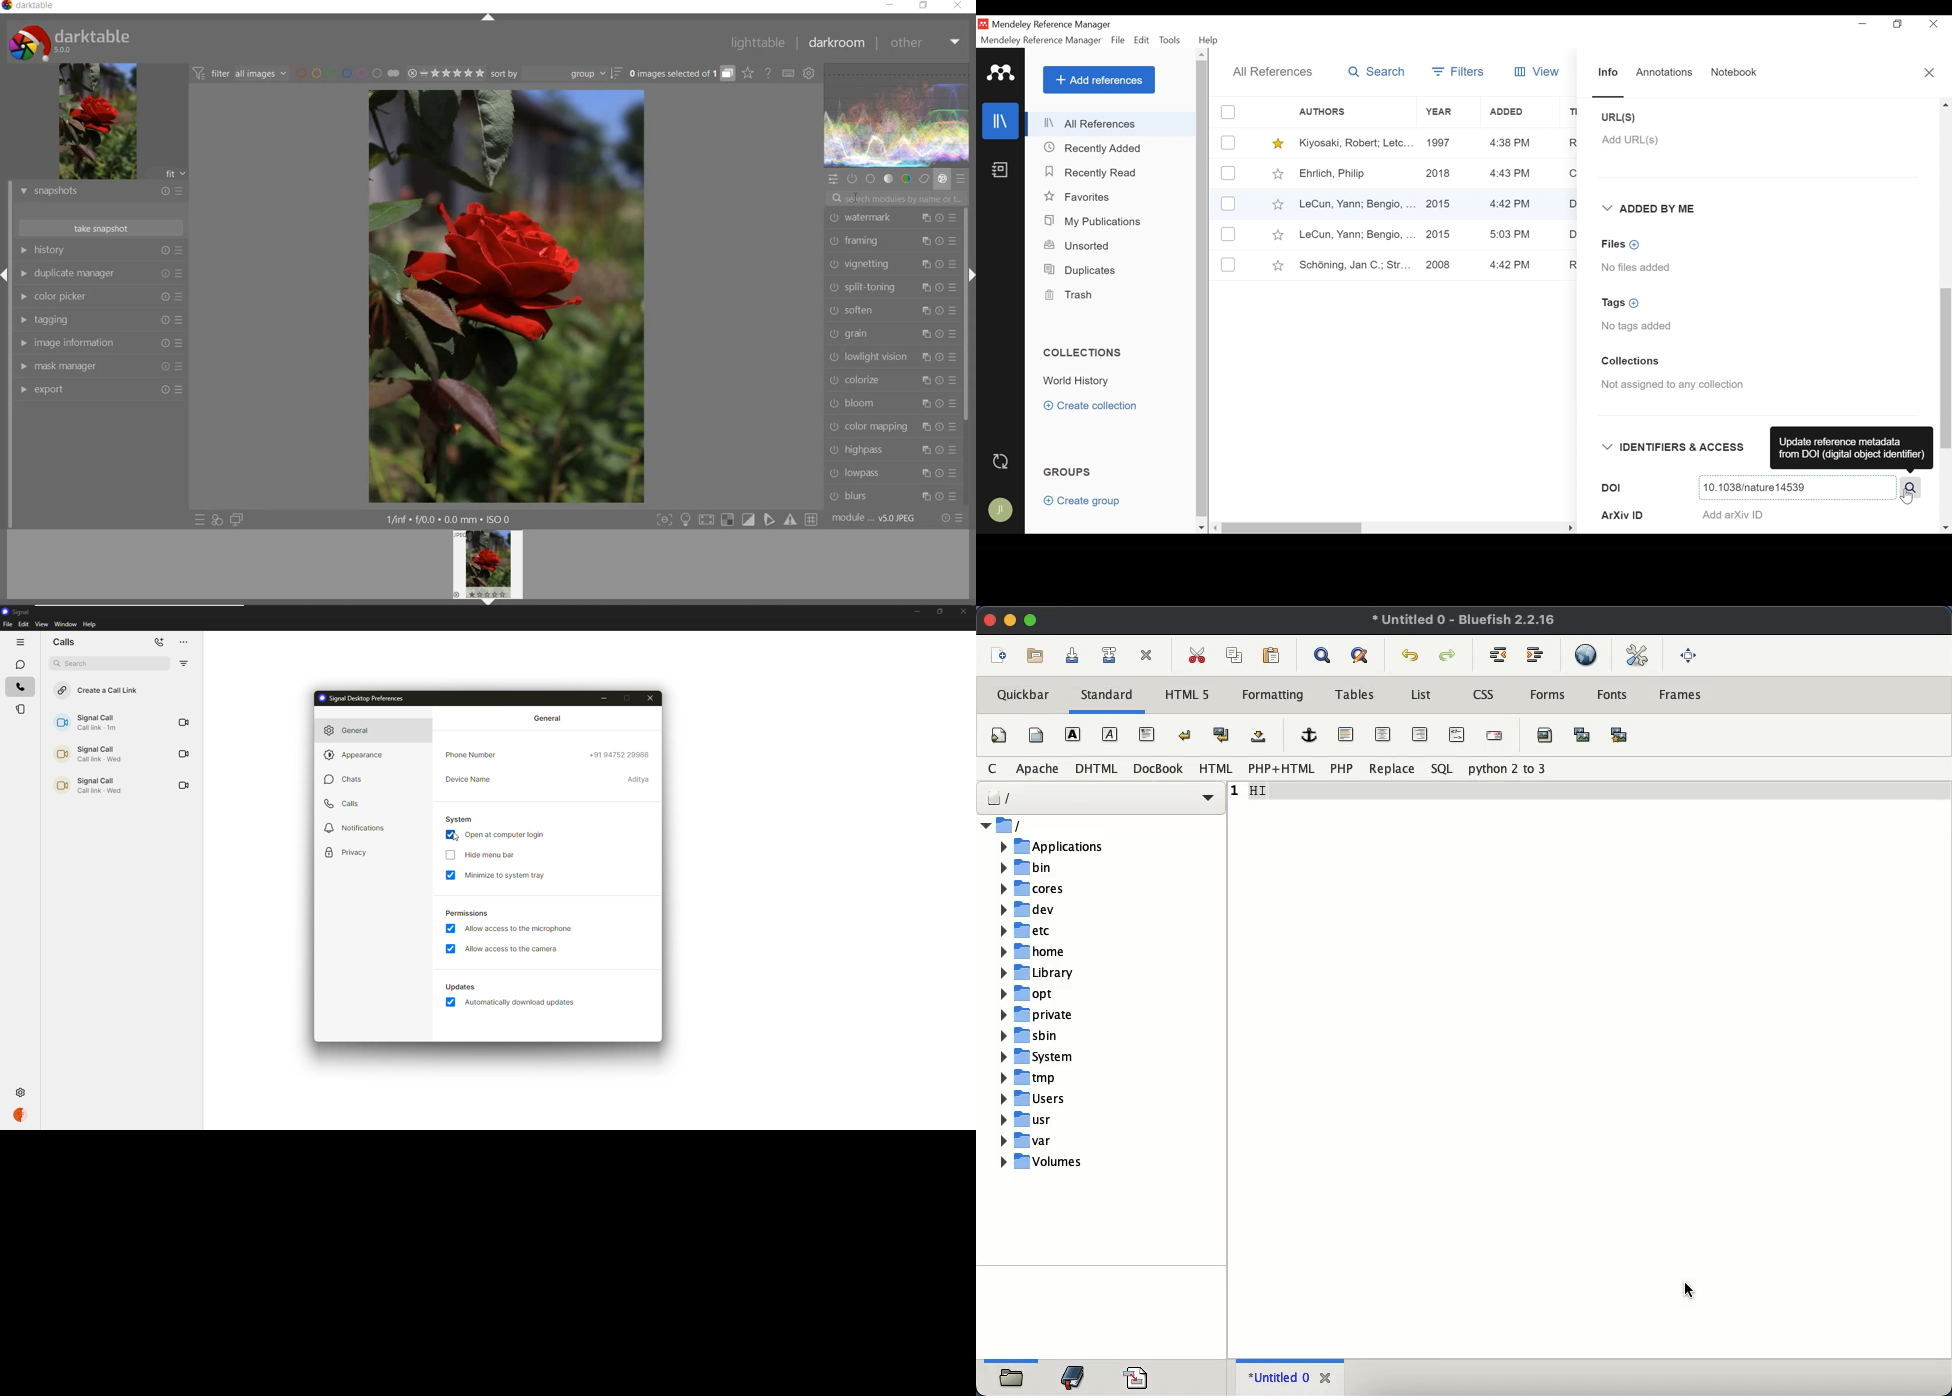  I want to click on video, so click(183, 754).